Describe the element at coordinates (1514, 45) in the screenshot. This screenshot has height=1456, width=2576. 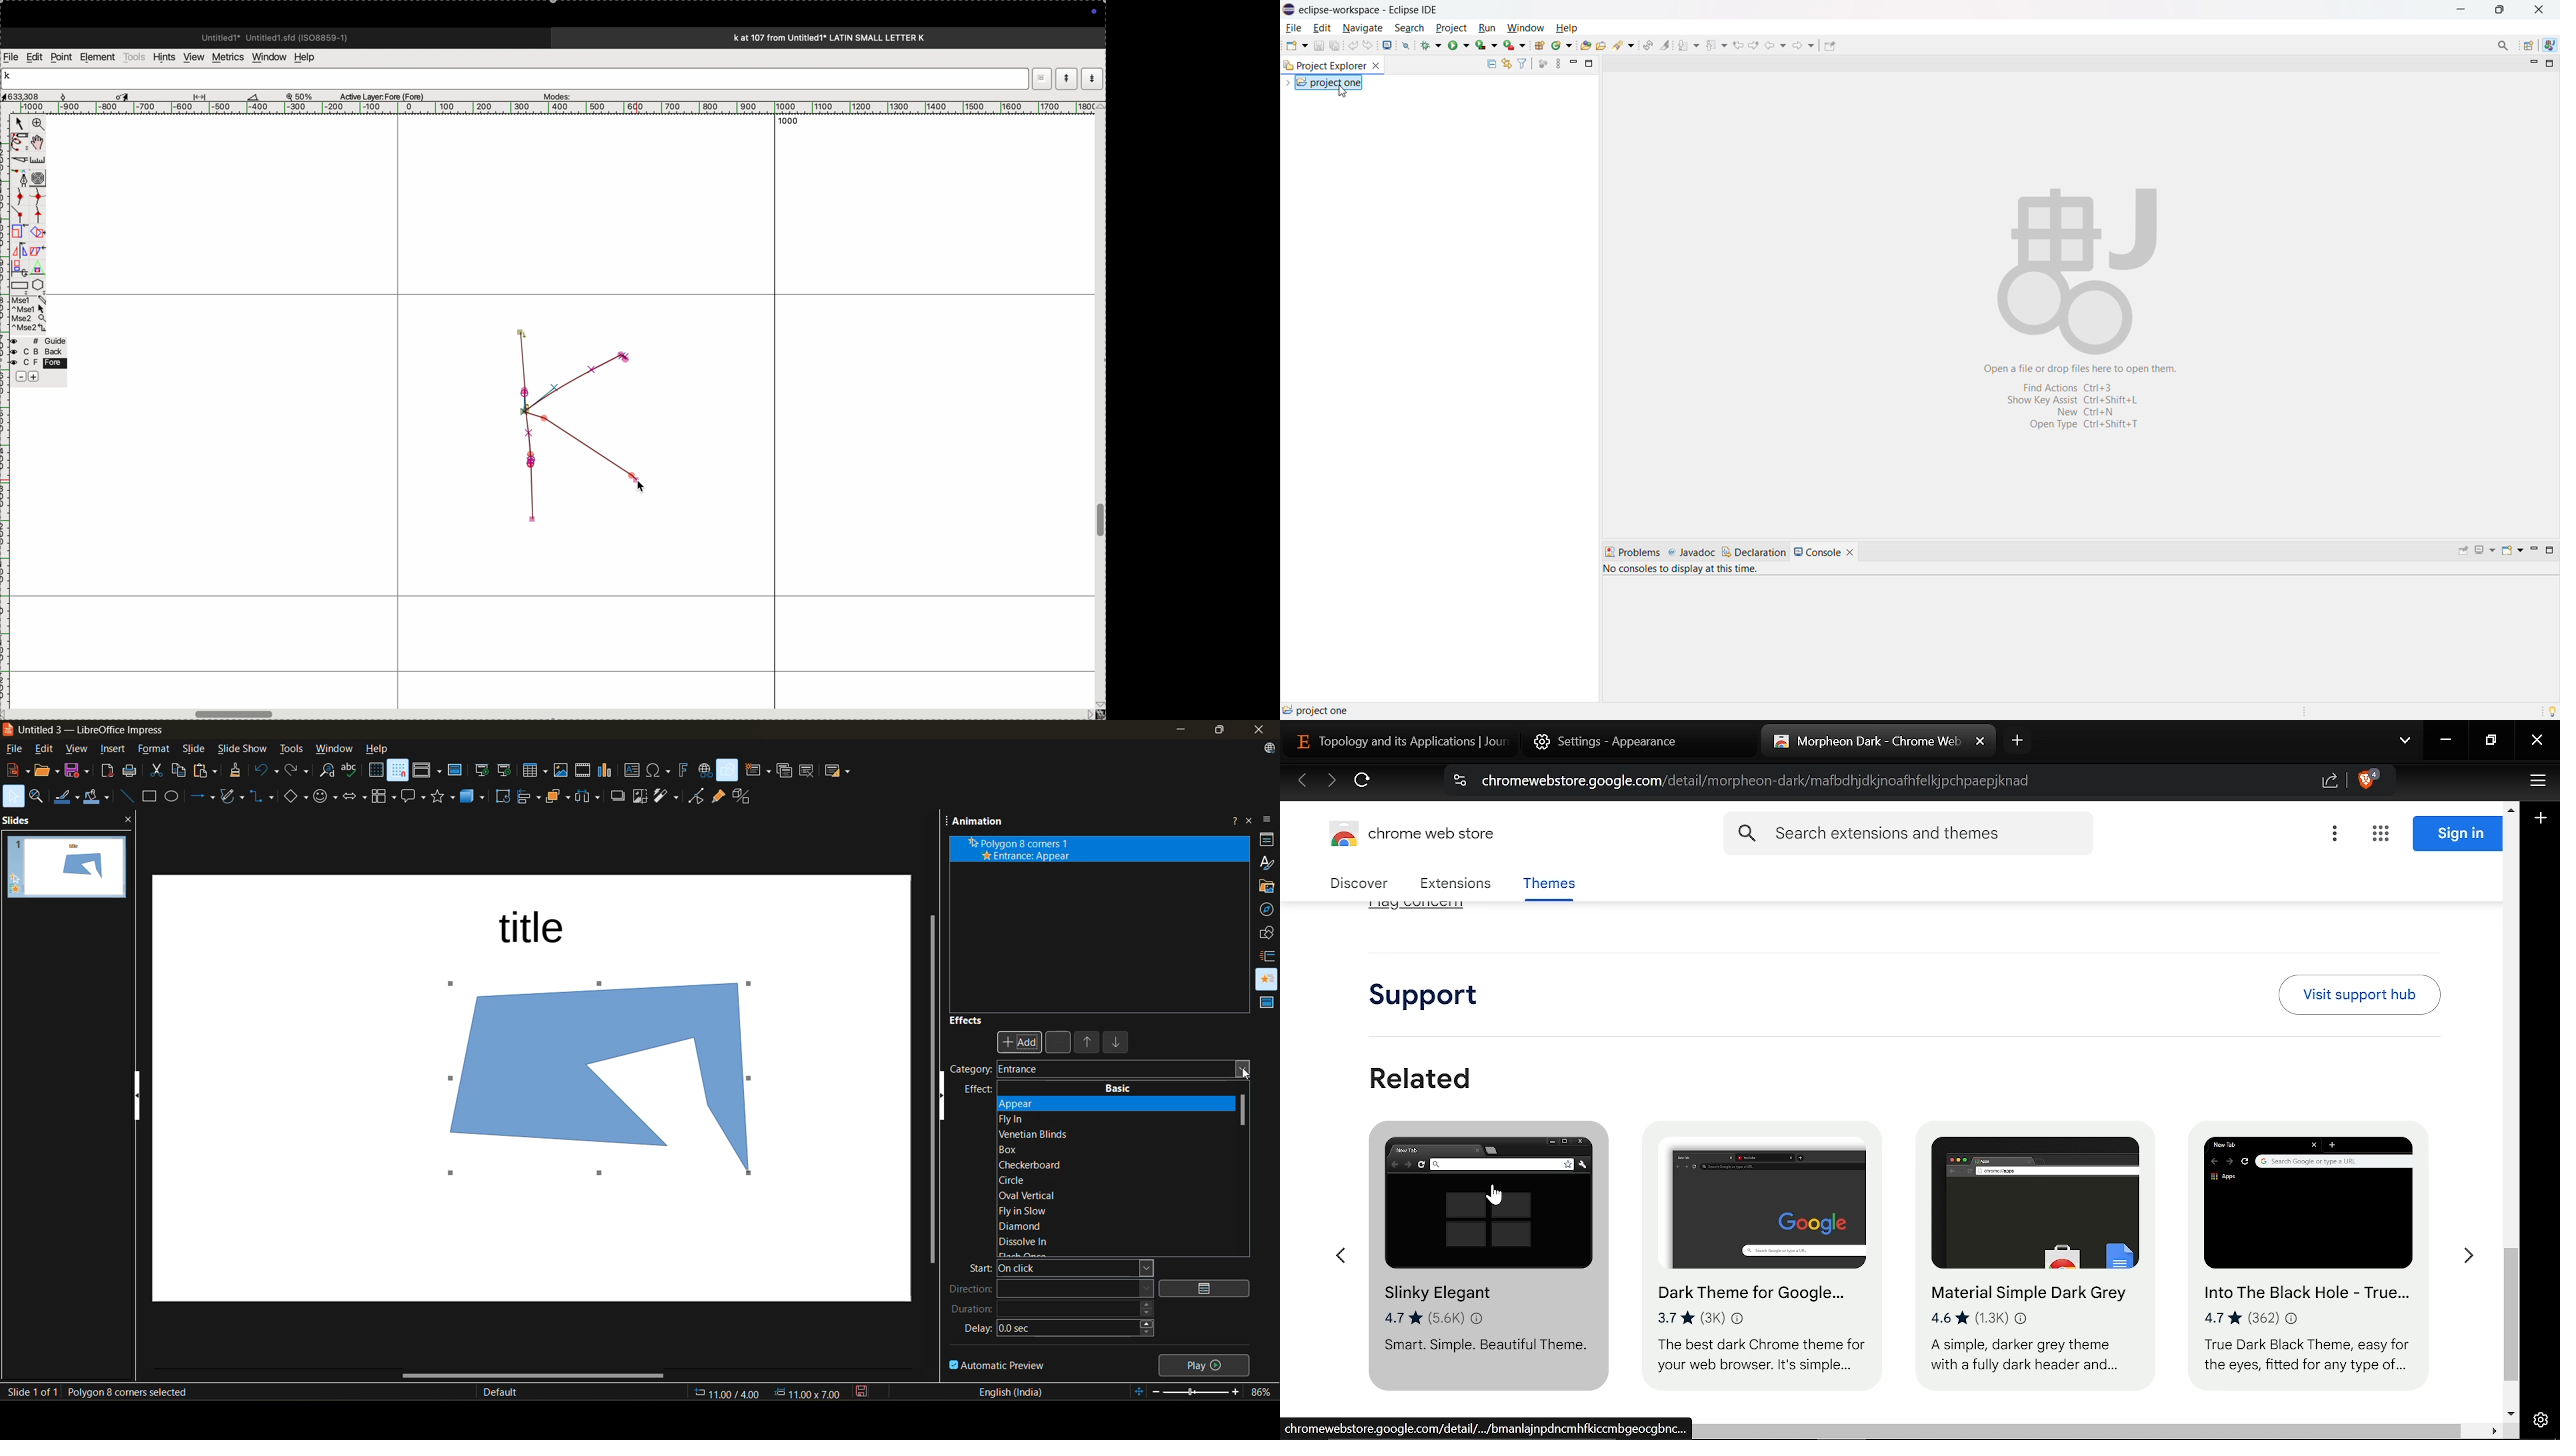
I see `use last tool` at that location.